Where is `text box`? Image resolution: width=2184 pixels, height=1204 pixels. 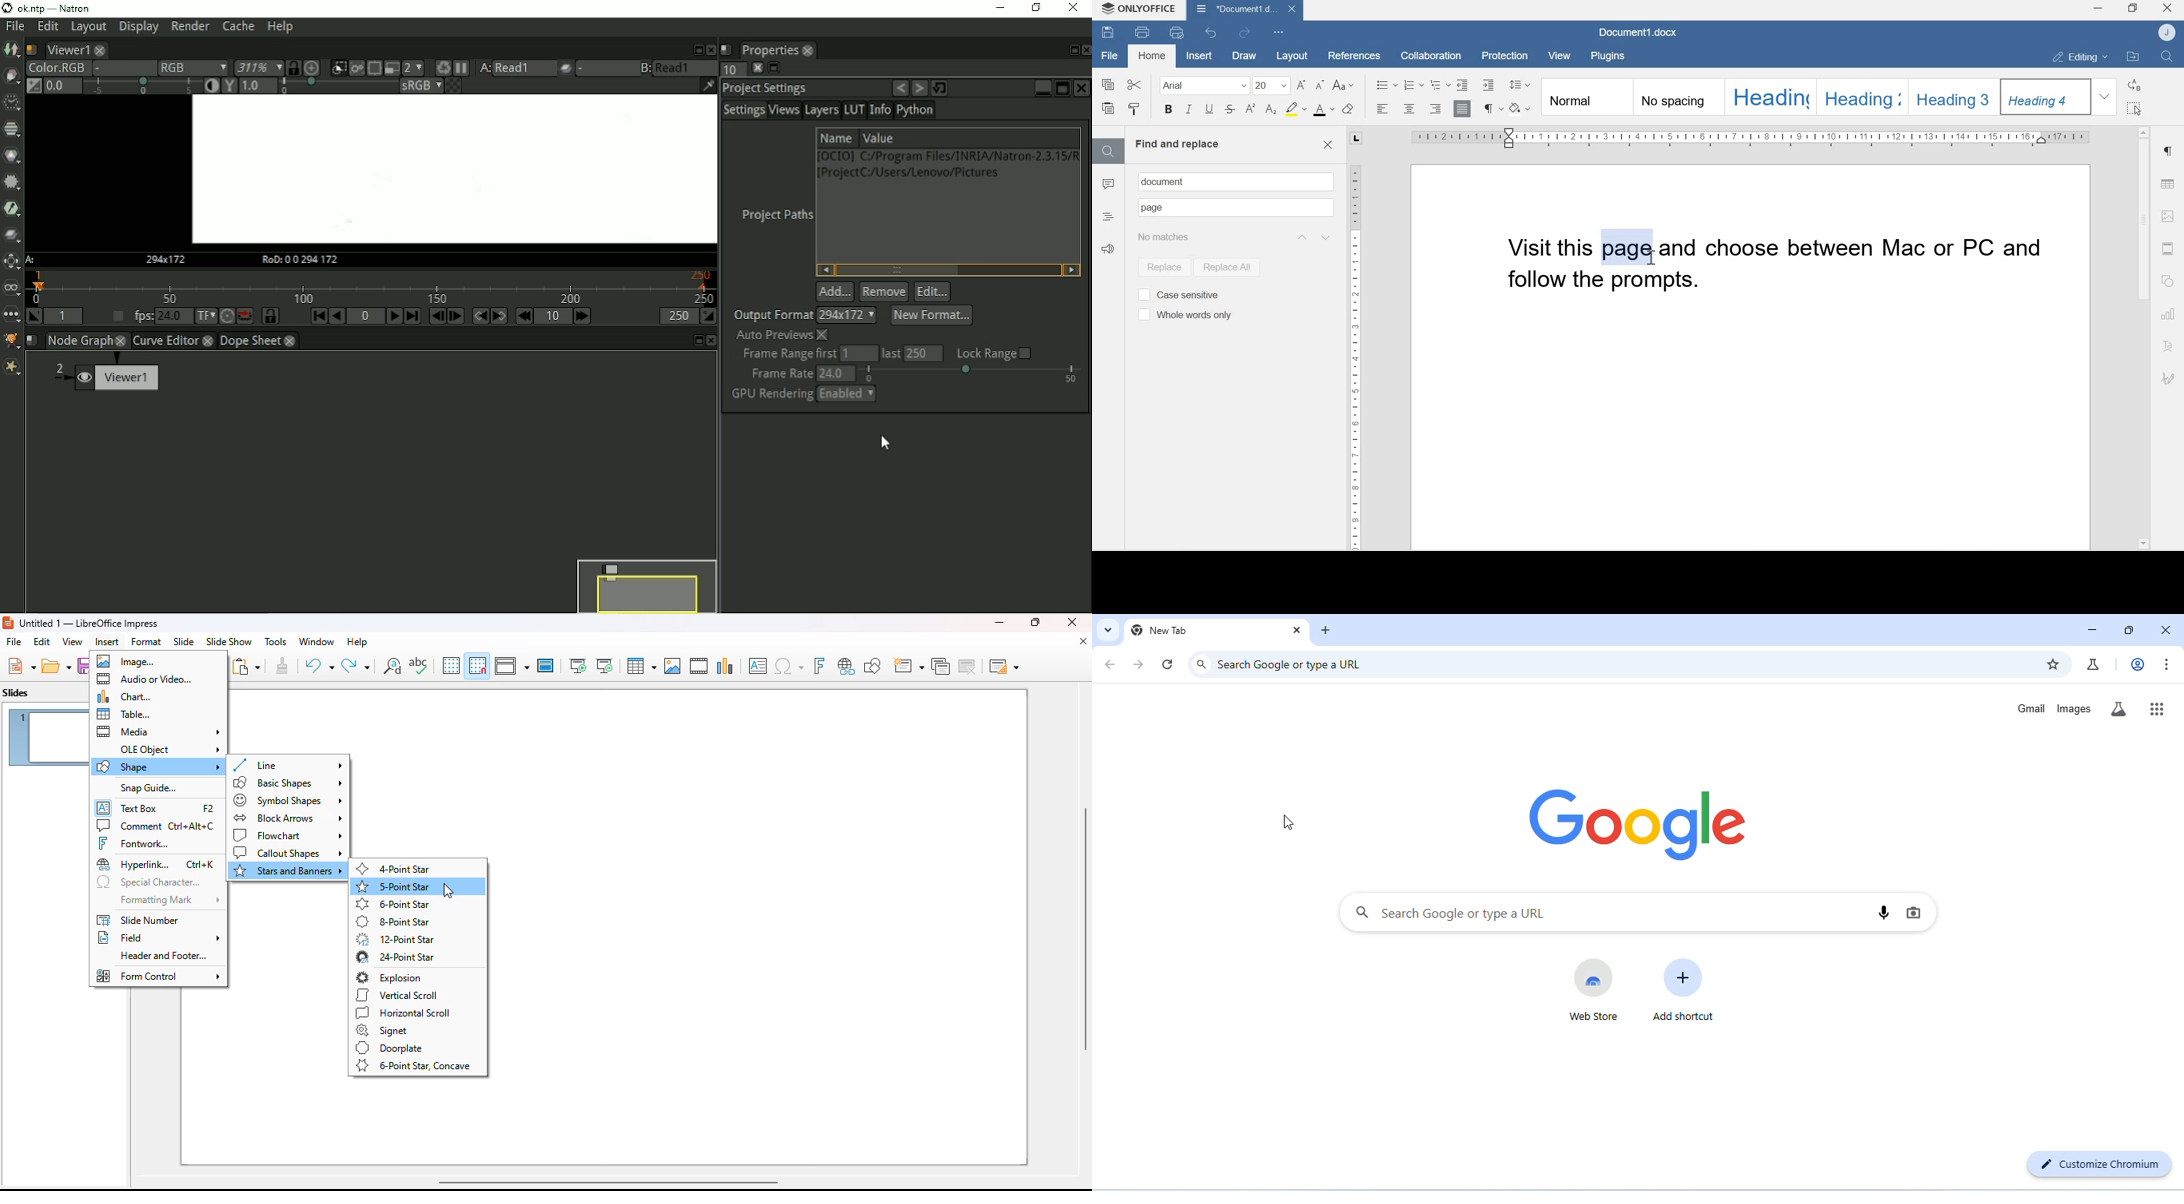 text box is located at coordinates (156, 807).